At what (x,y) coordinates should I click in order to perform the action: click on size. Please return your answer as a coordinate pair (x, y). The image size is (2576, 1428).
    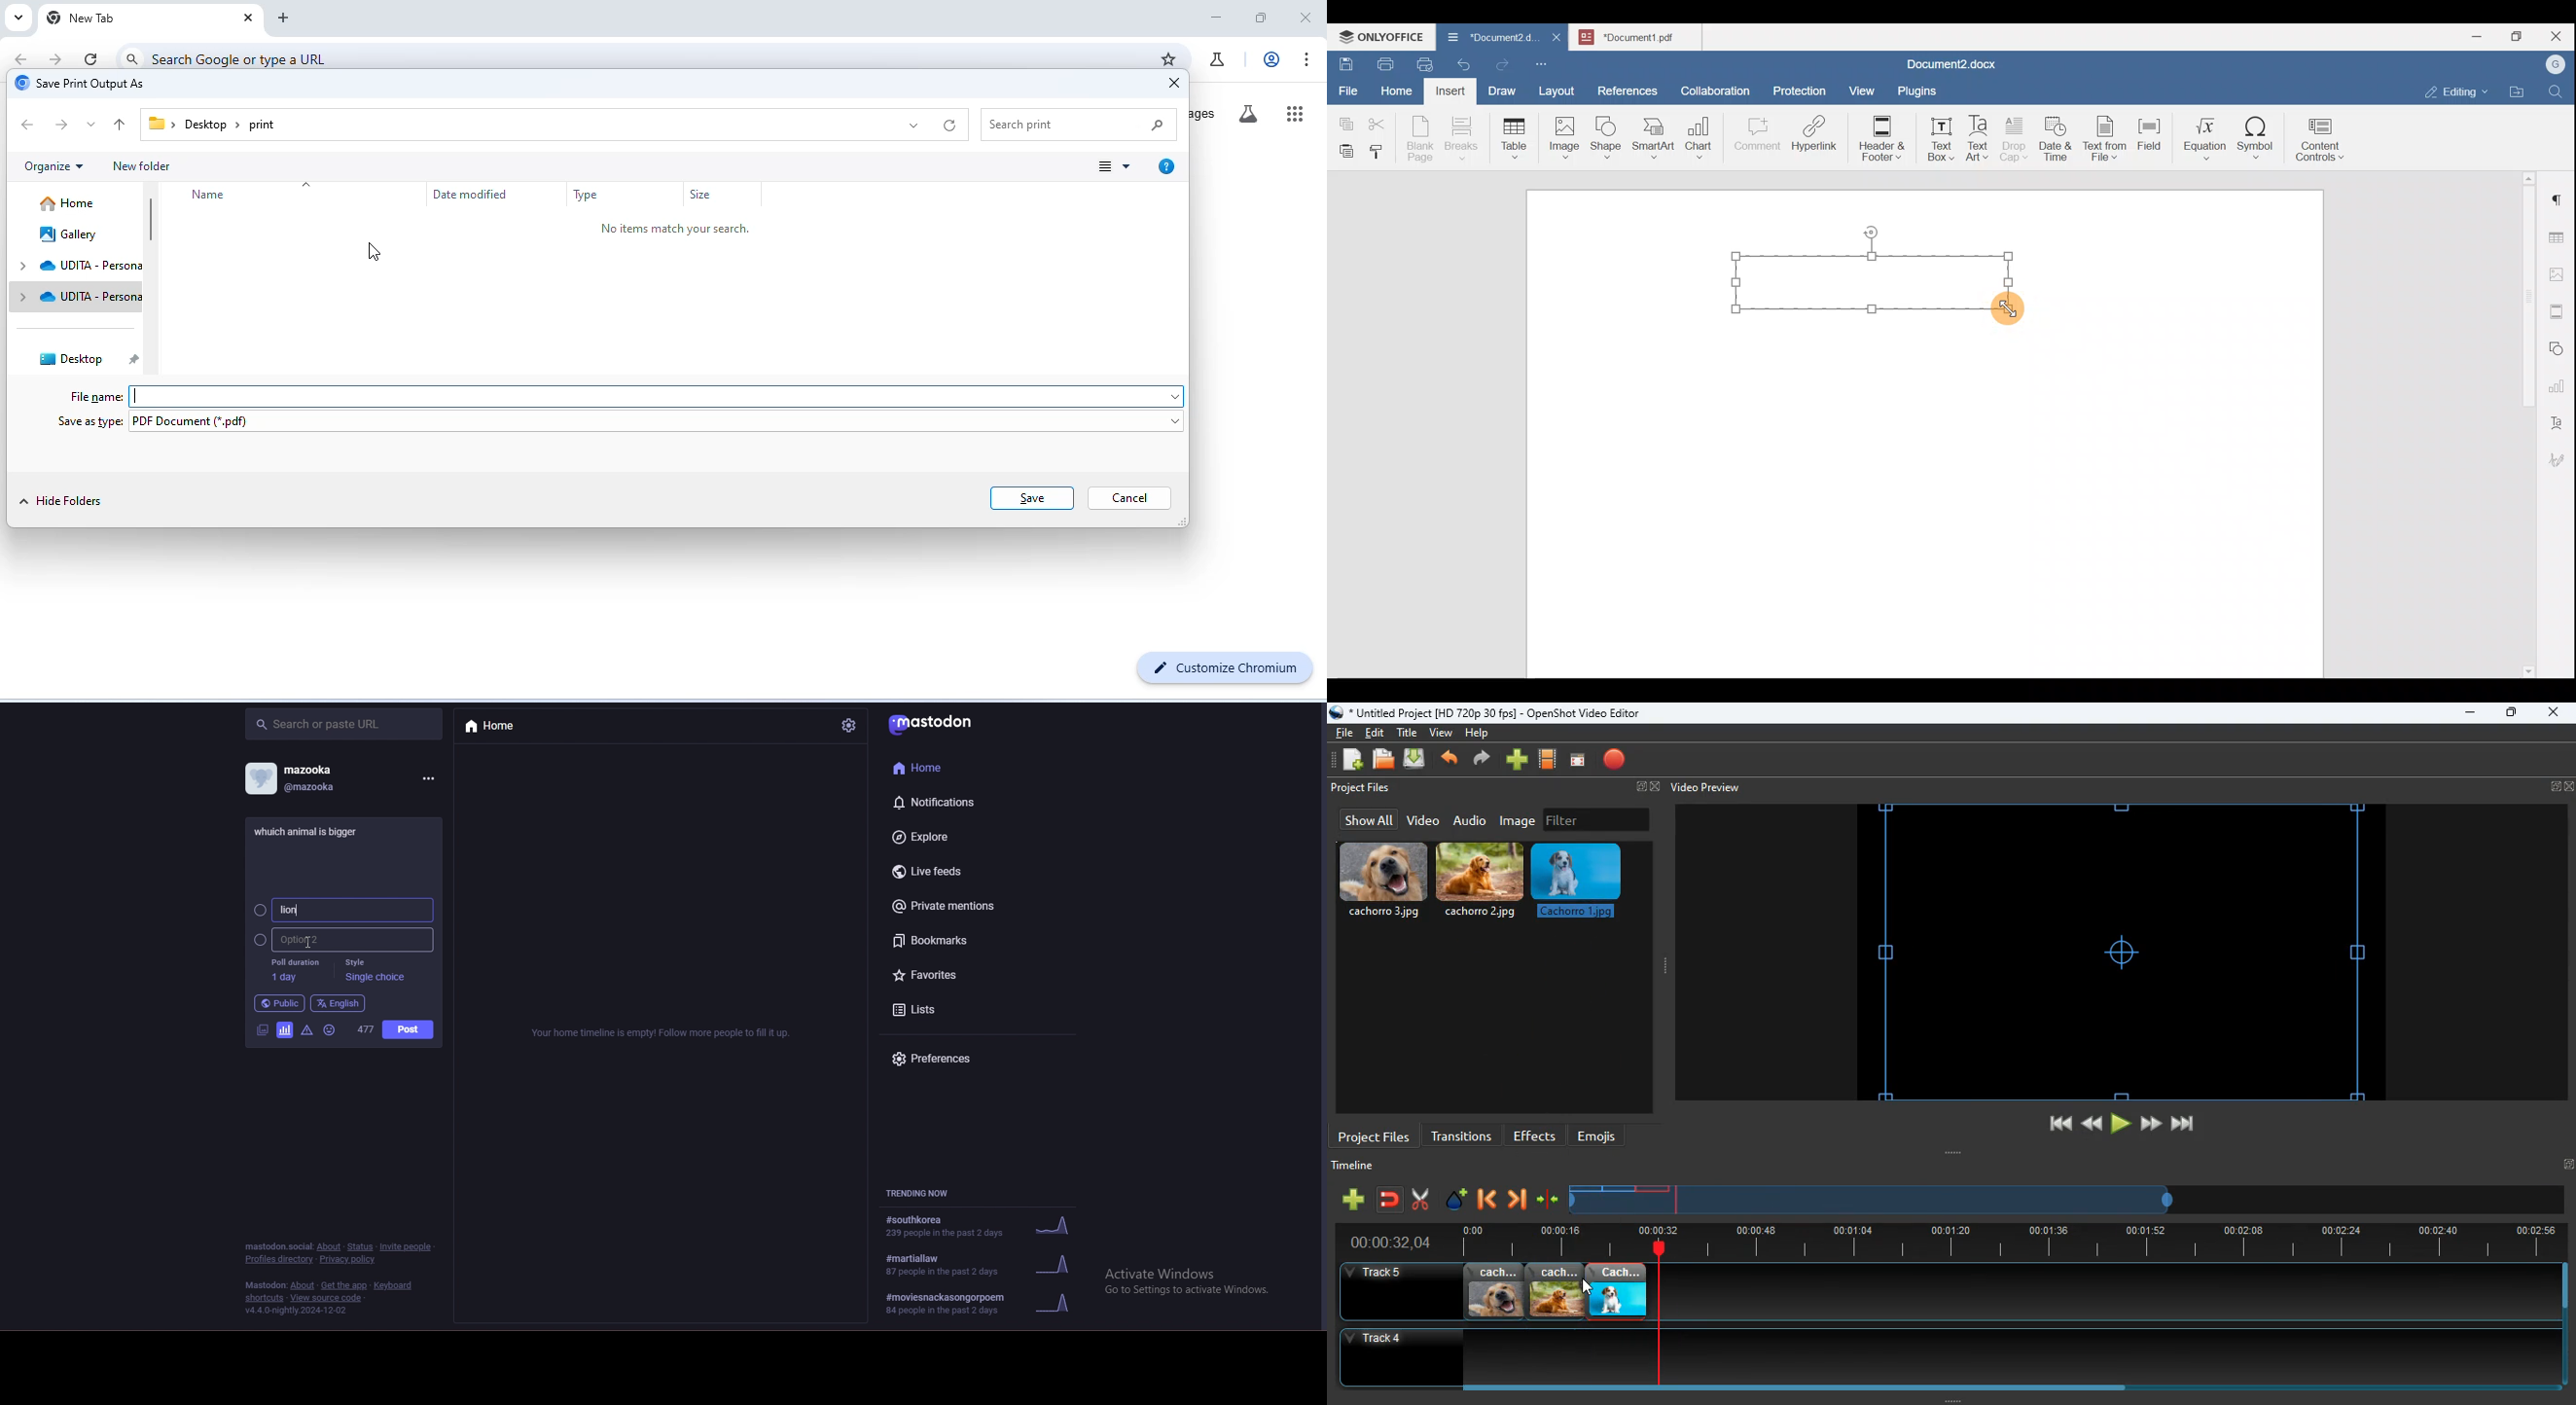
    Looking at the image, I should click on (705, 198).